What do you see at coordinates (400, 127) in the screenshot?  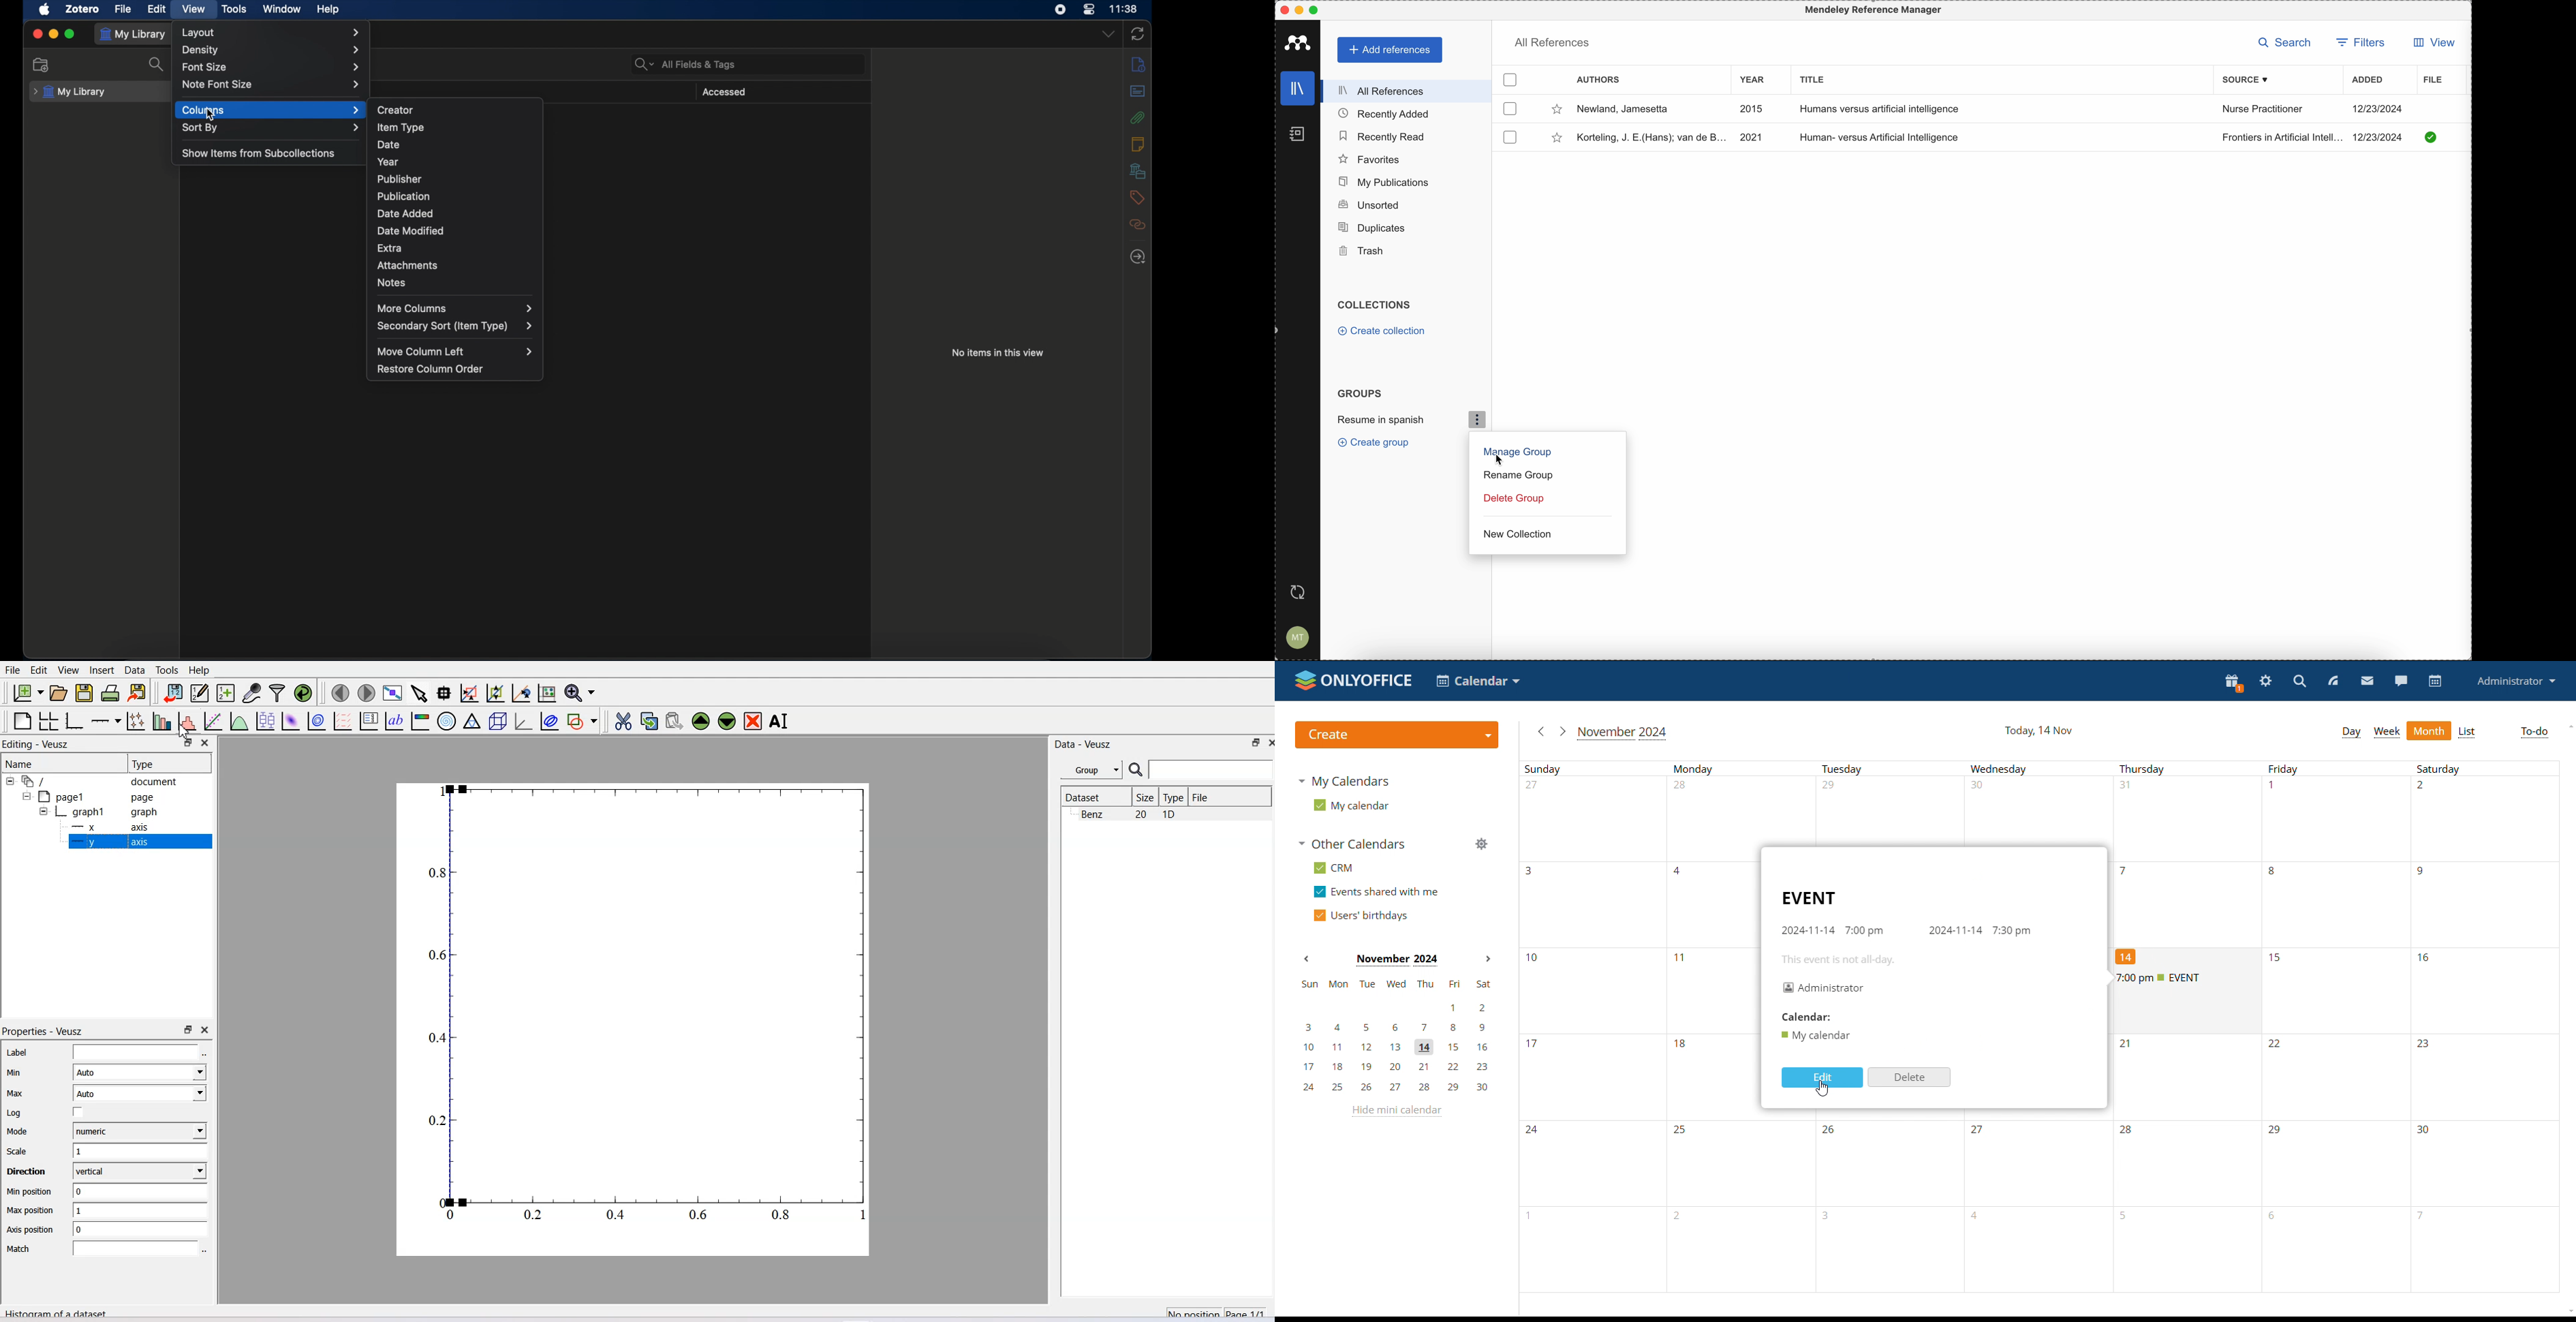 I see `item type` at bounding box center [400, 127].